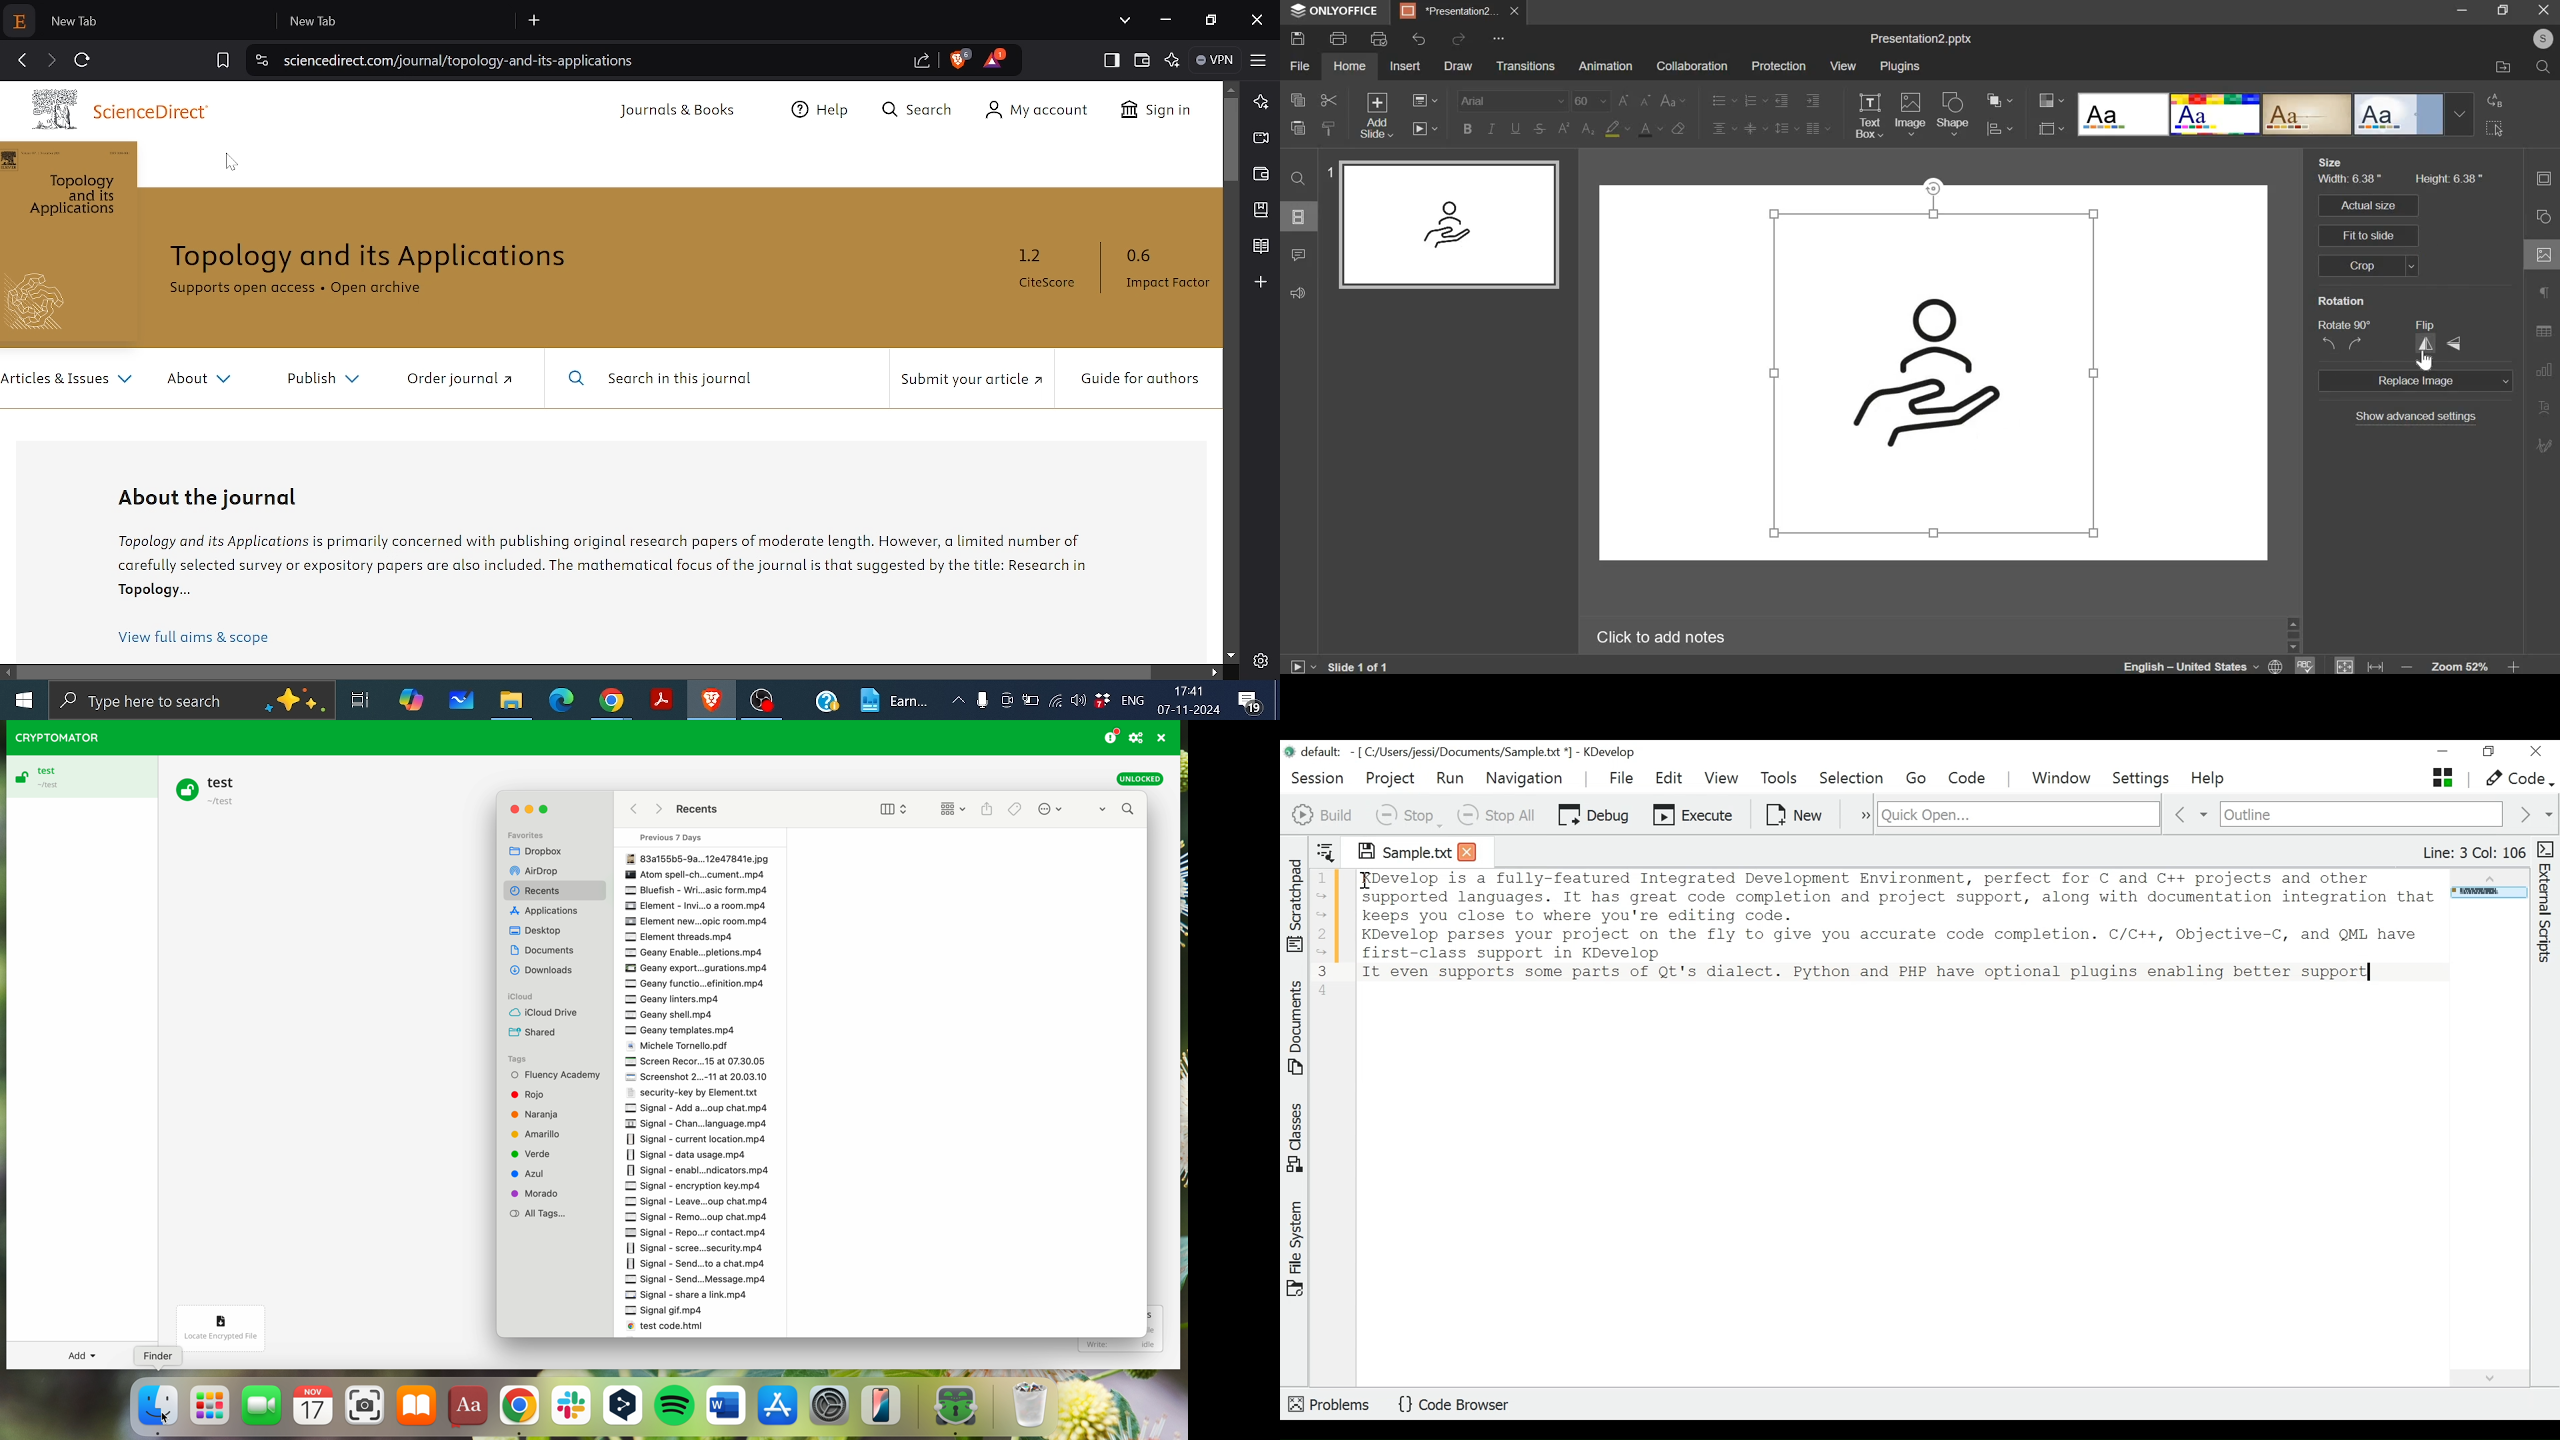 This screenshot has width=2576, height=1456. I want to click on plugins, so click(1899, 66).